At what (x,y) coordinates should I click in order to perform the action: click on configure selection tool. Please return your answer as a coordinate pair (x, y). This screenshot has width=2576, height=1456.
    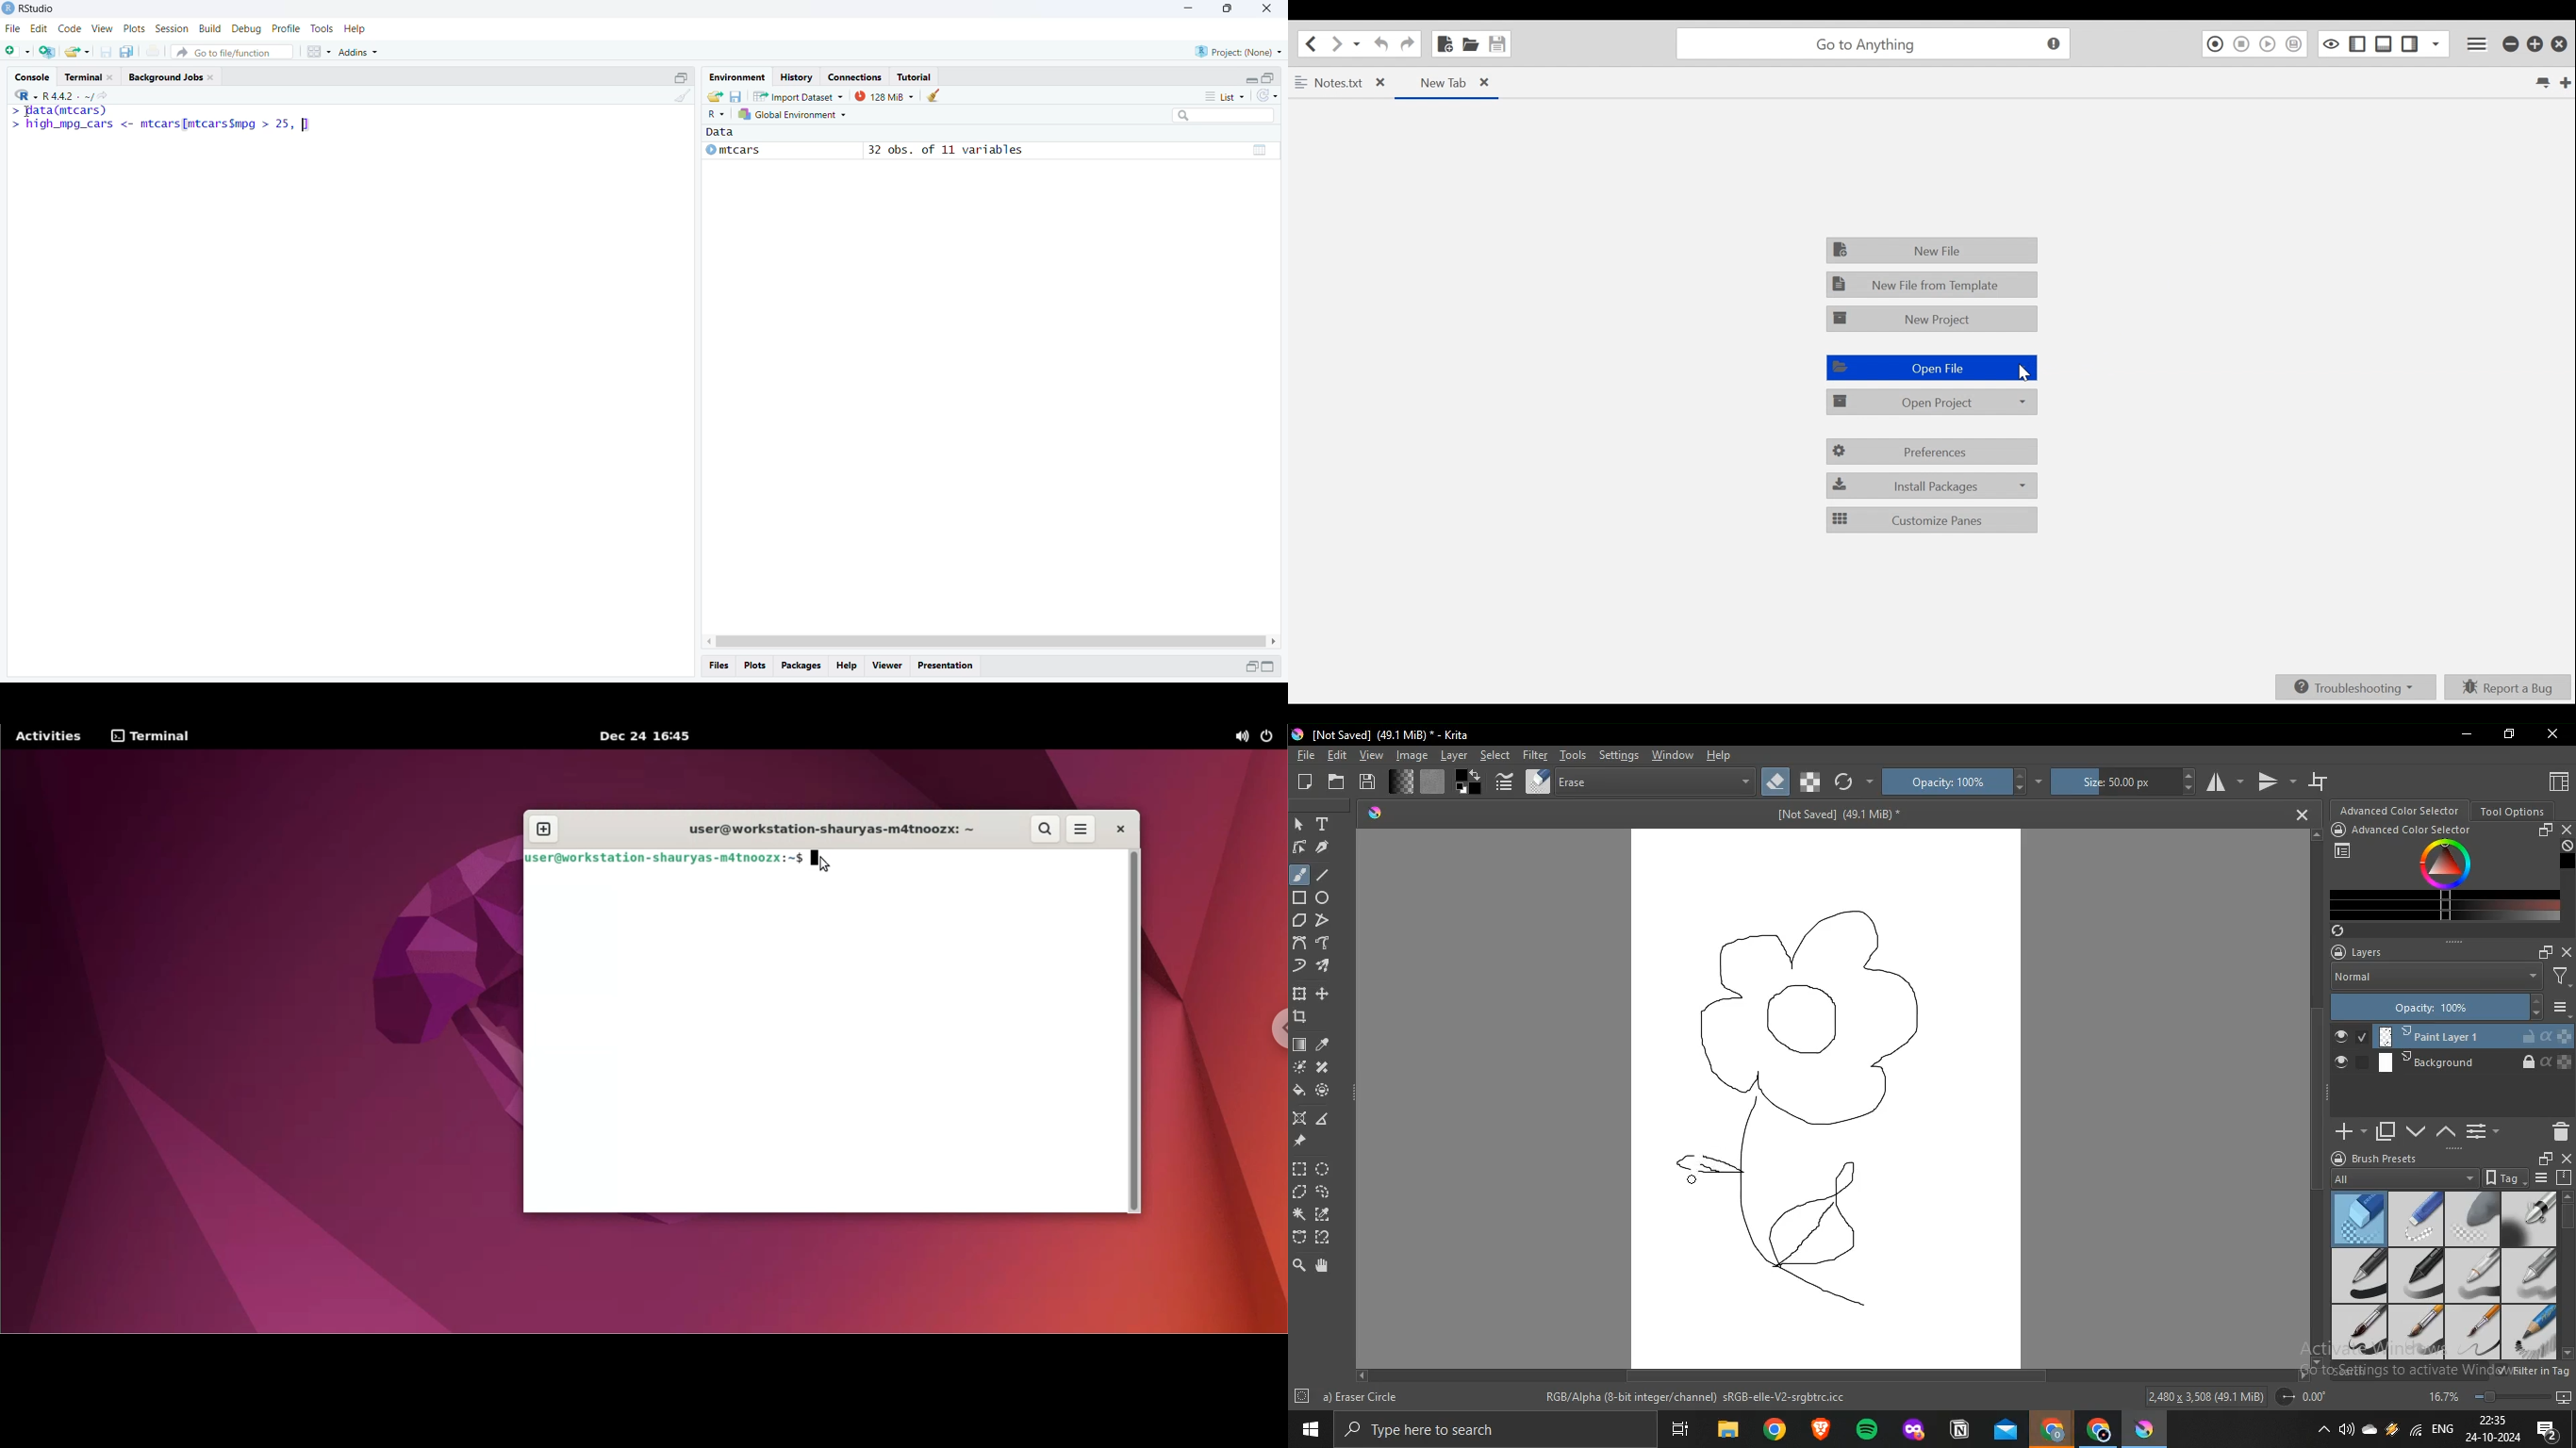
    Looking at the image, I should click on (1301, 1214).